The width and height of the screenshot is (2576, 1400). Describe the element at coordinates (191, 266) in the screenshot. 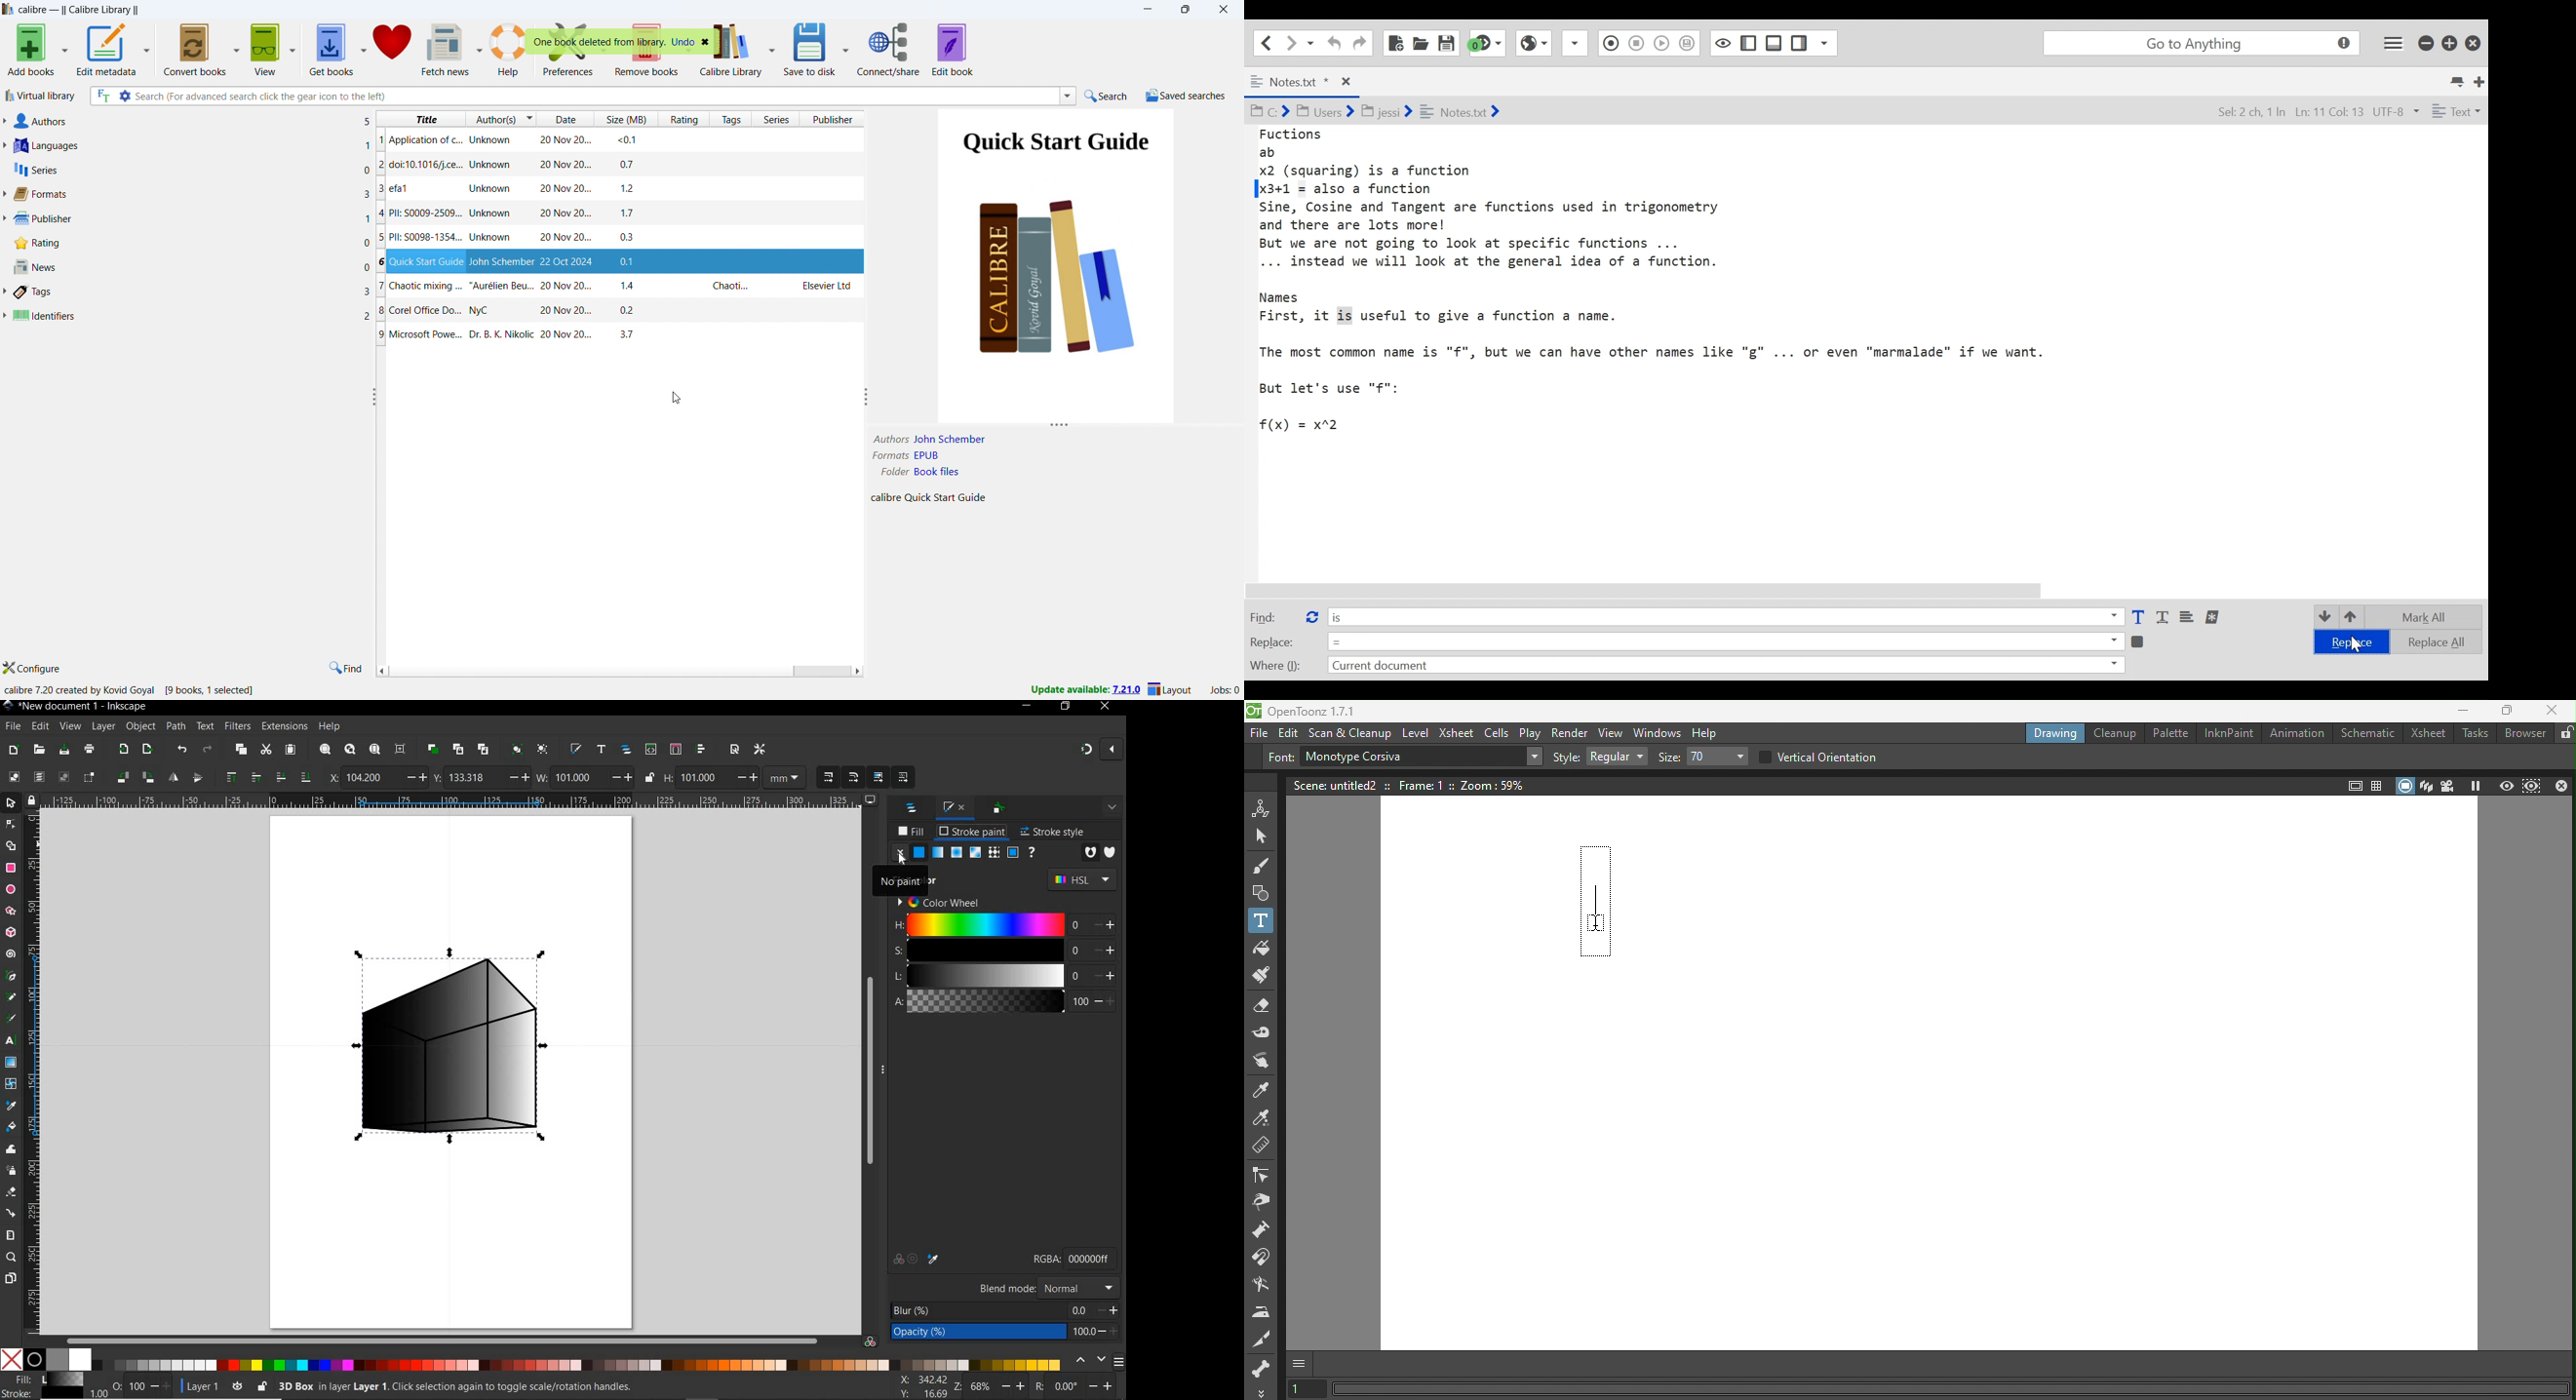

I see `news` at that location.